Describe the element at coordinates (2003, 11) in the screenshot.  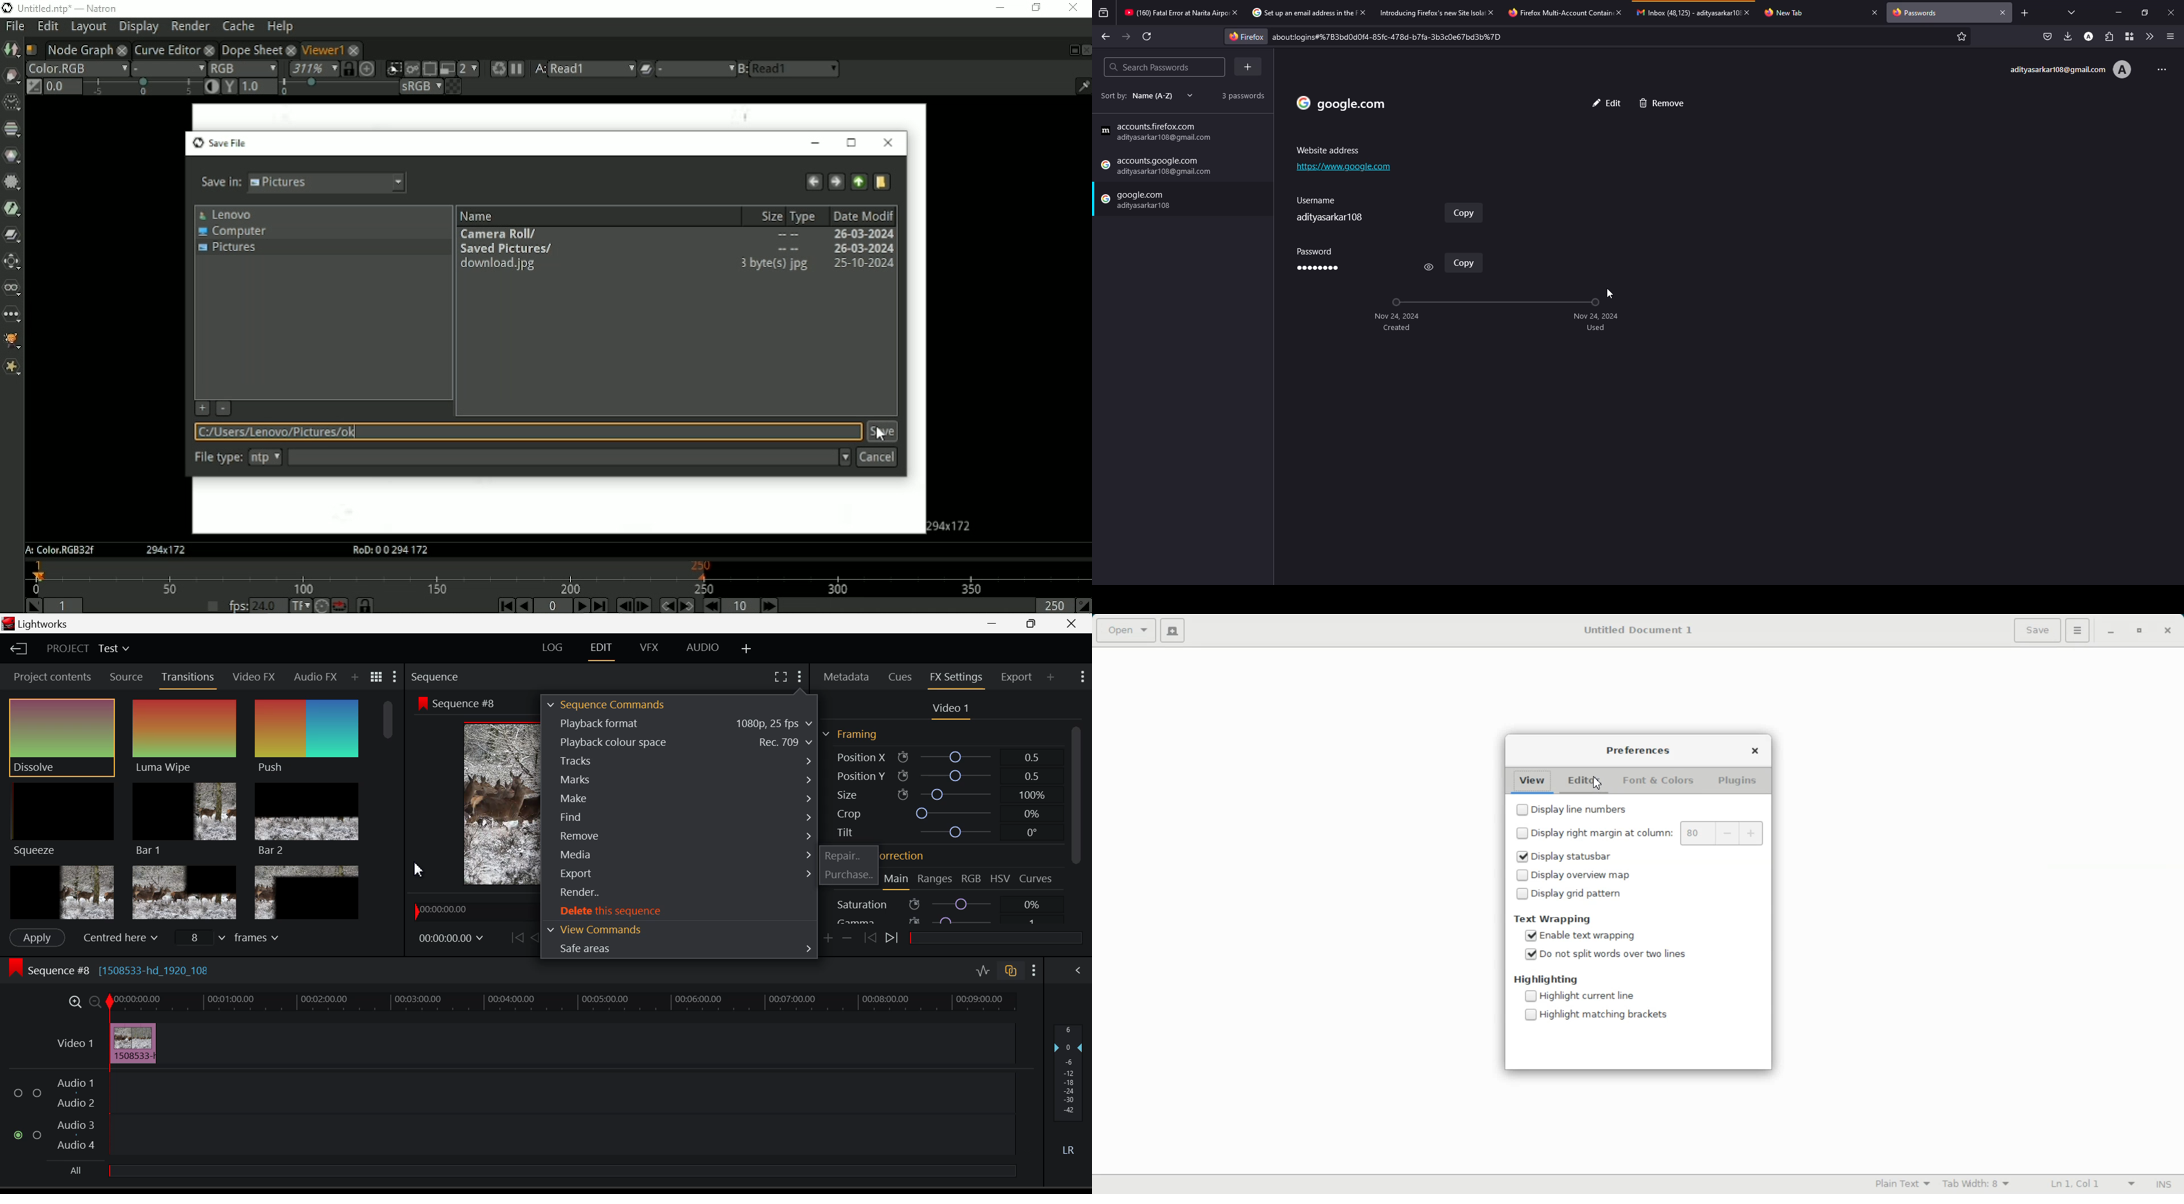
I see `close` at that location.